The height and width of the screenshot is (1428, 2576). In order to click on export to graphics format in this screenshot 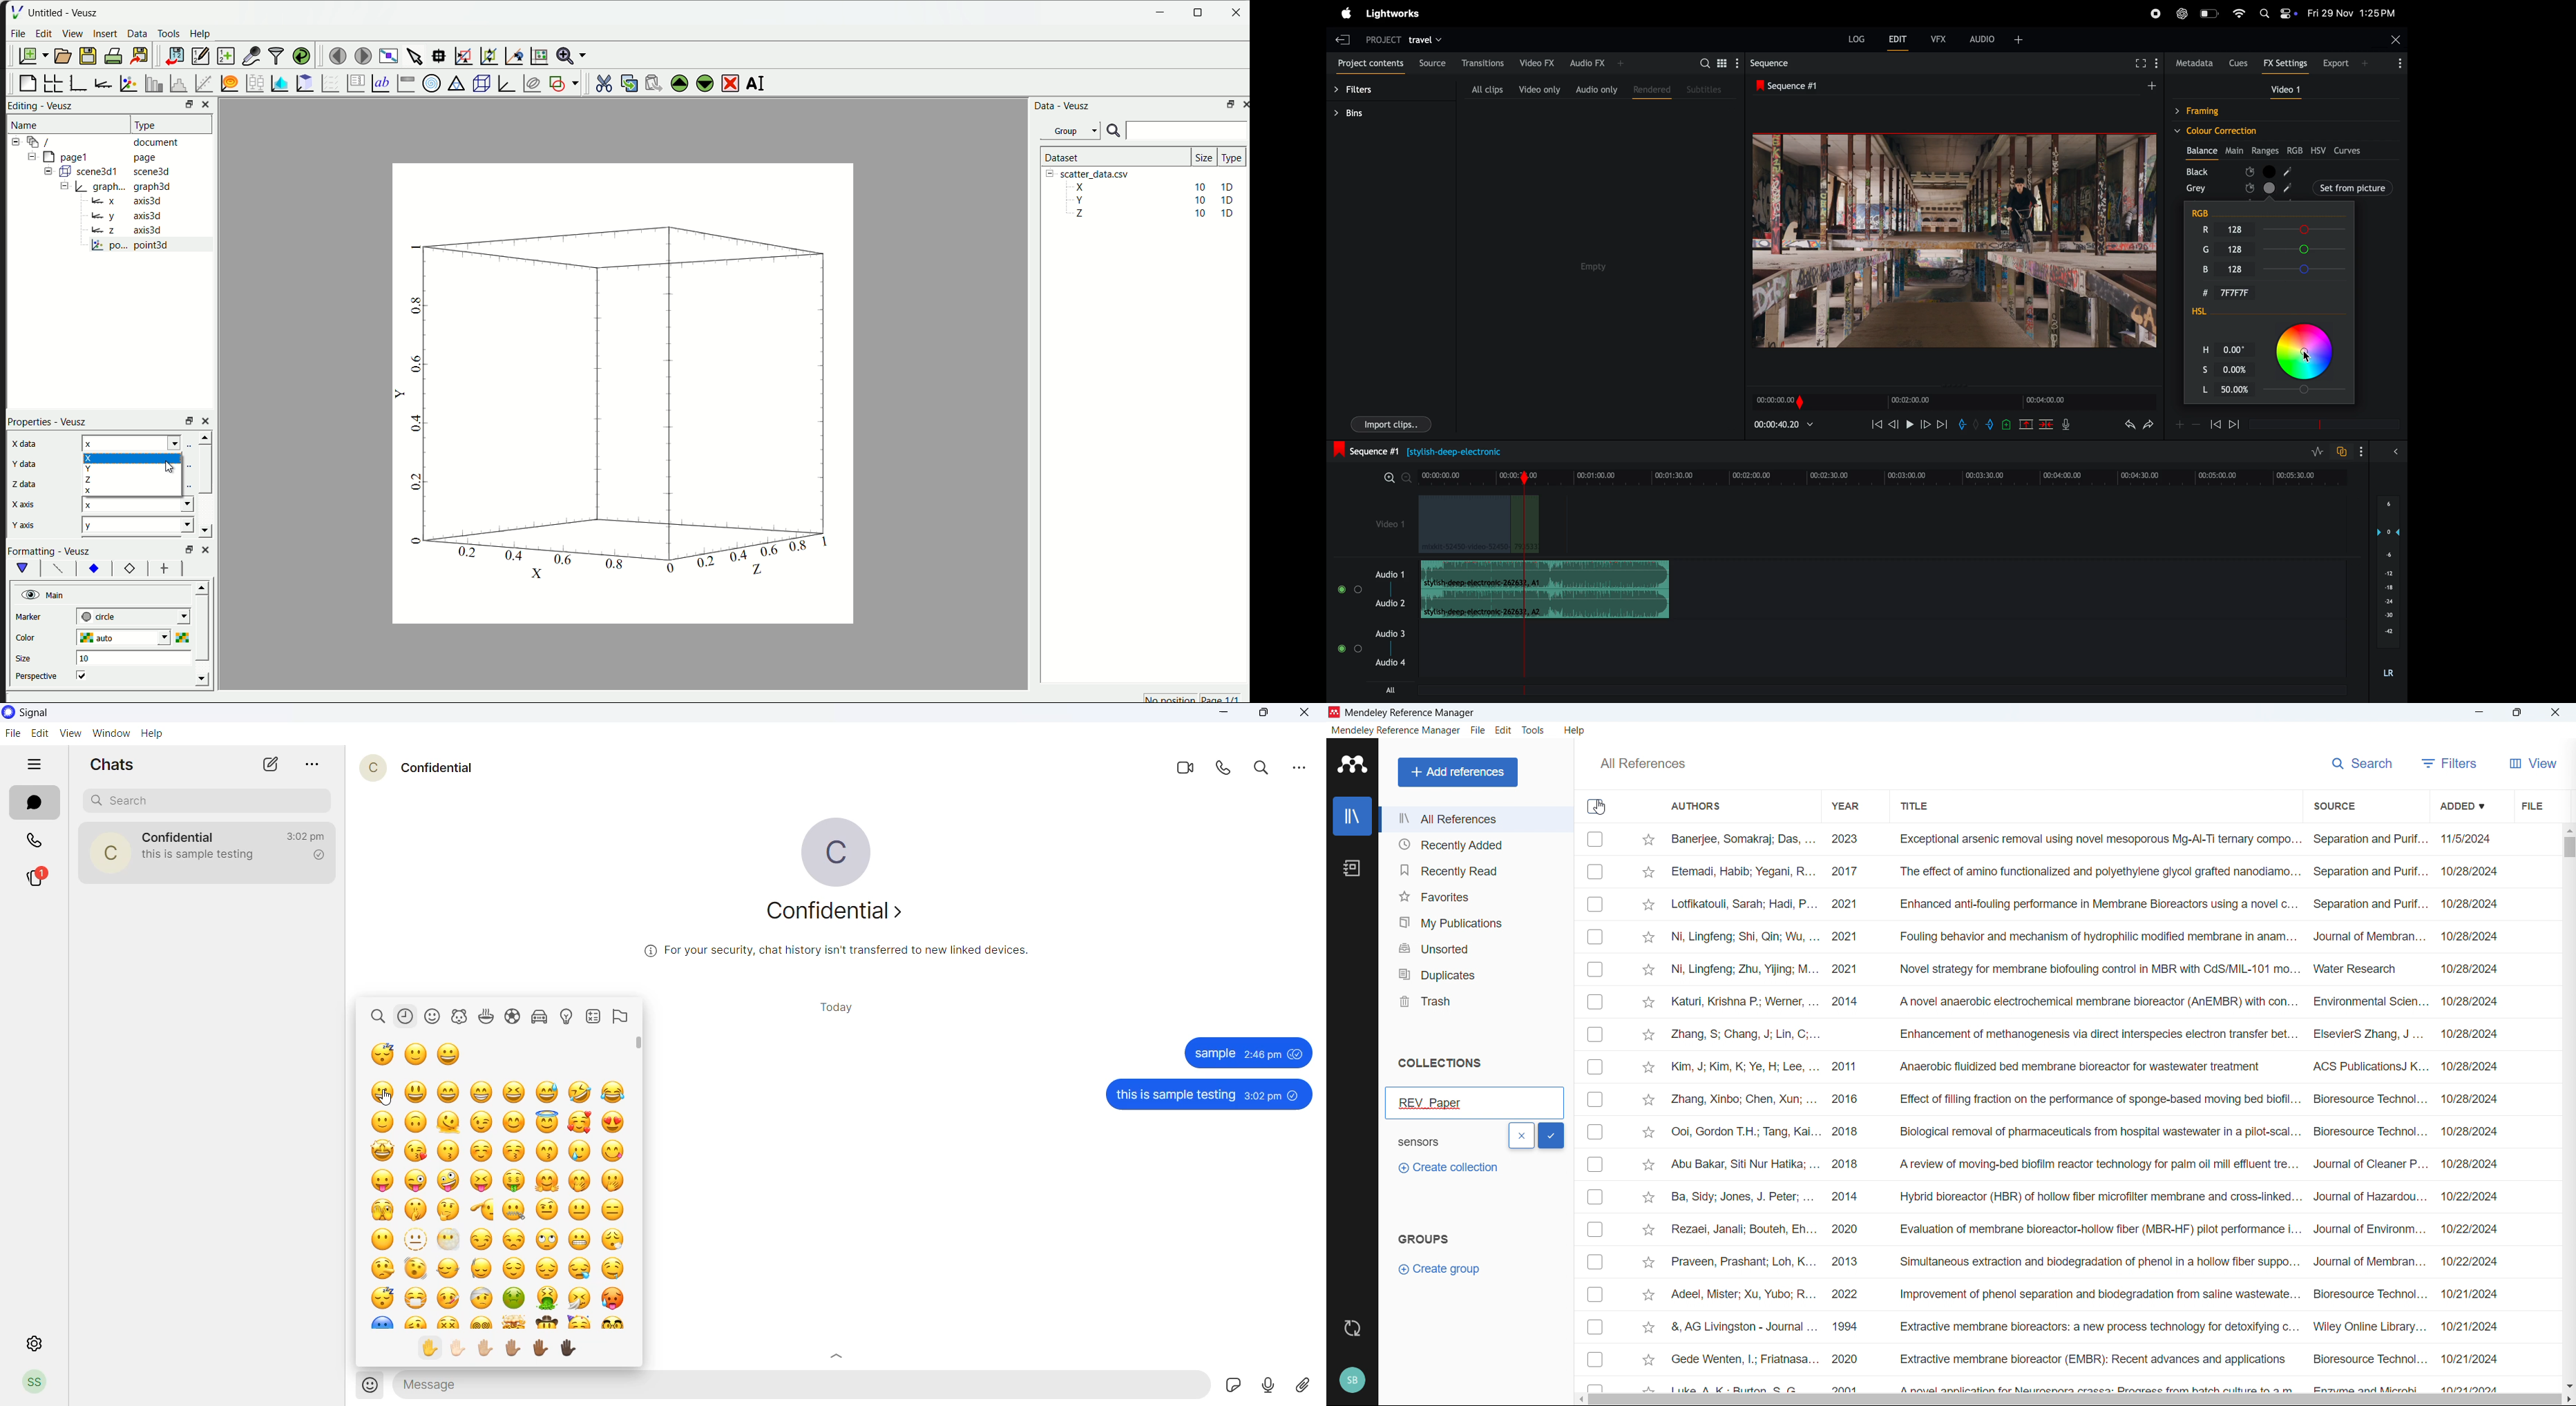, I will do `click(138, 54)`.